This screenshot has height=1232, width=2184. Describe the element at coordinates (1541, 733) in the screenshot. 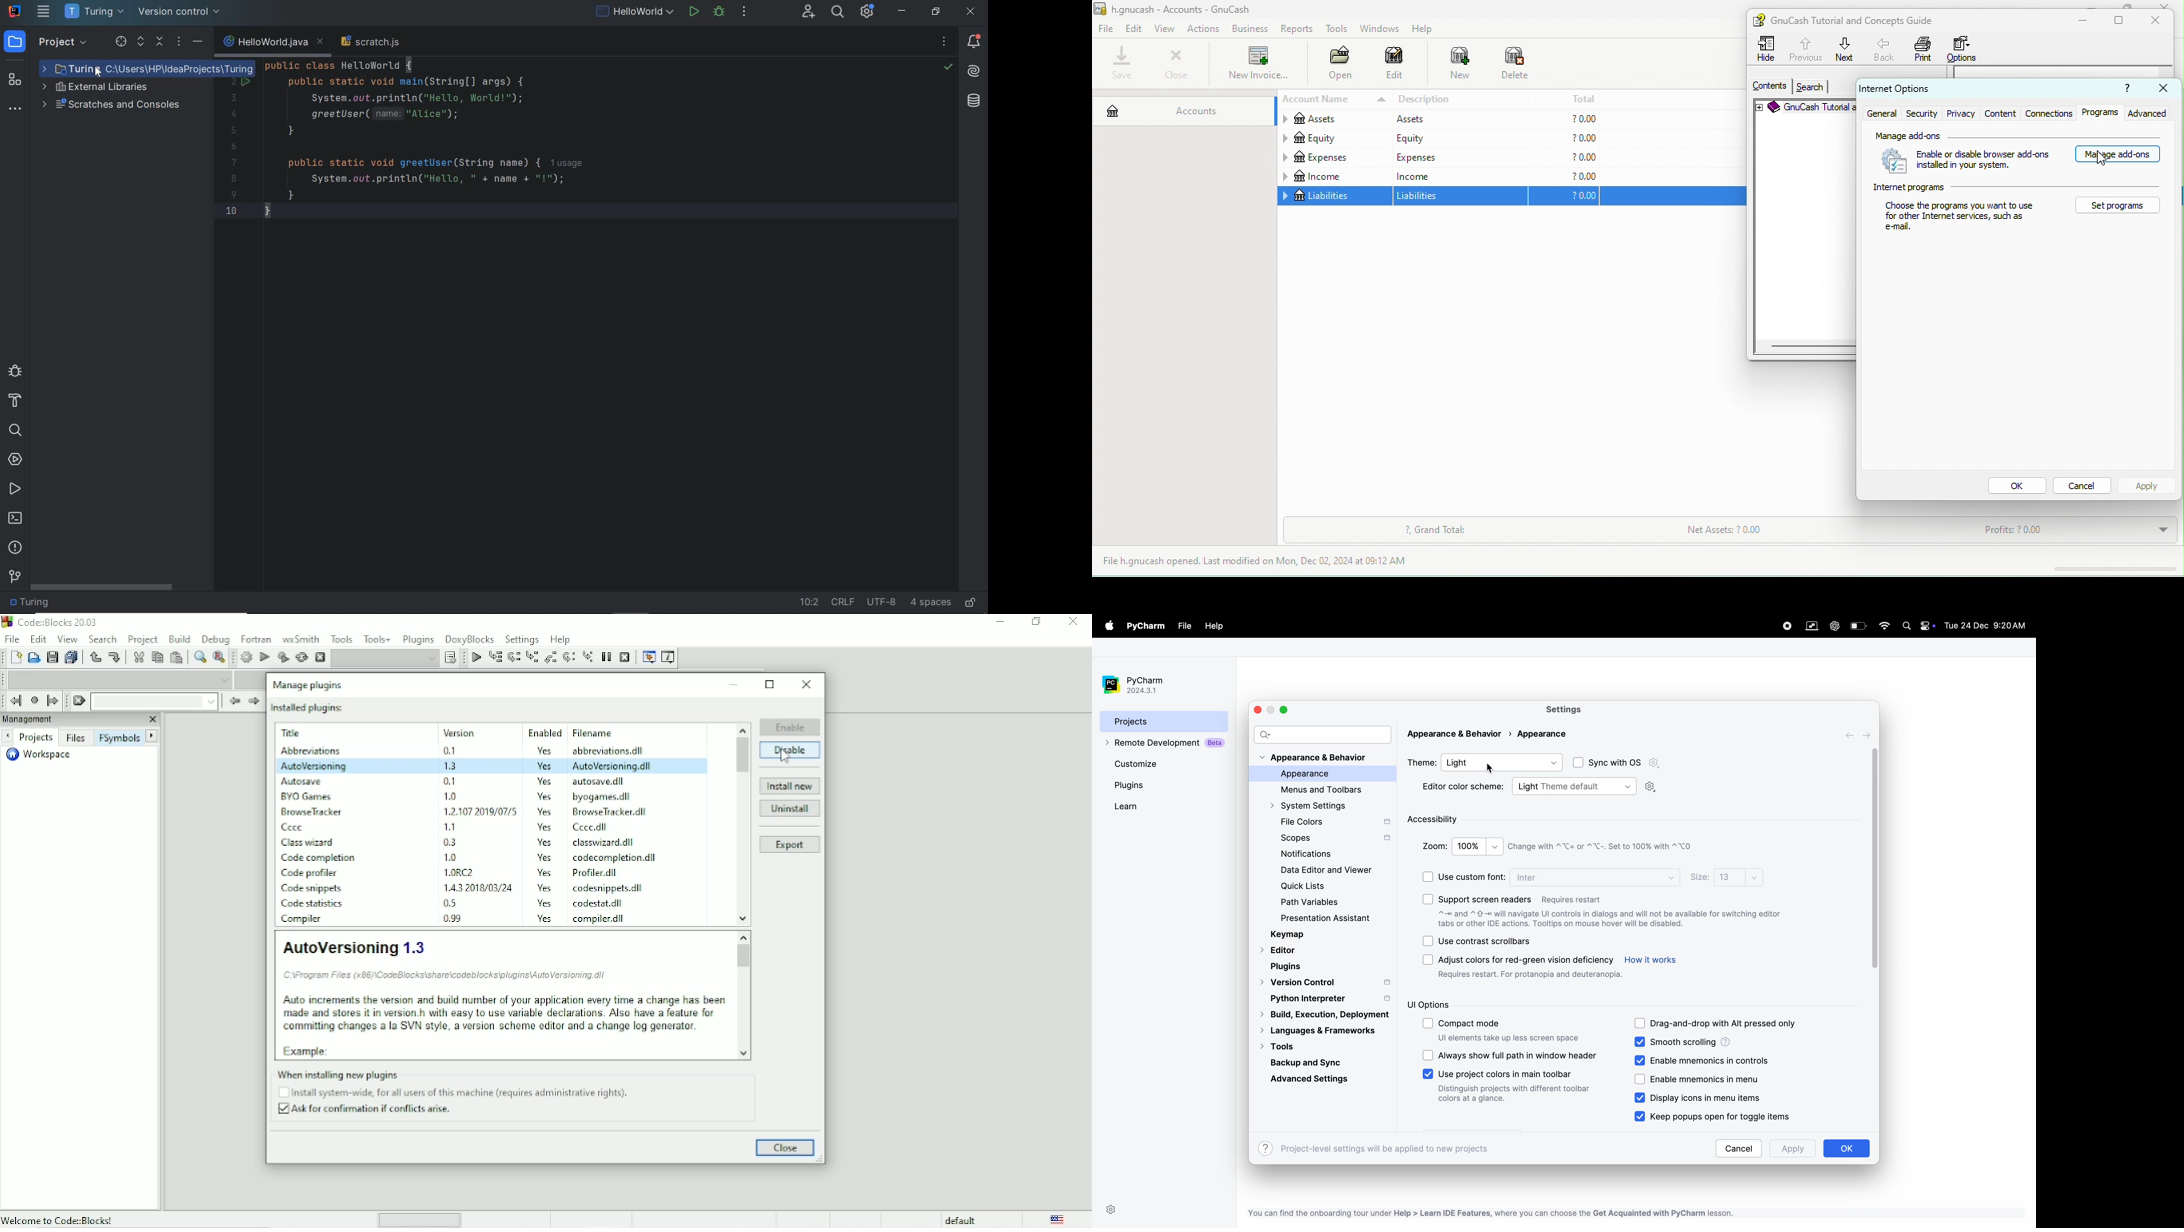

I see `apperance` at that location.